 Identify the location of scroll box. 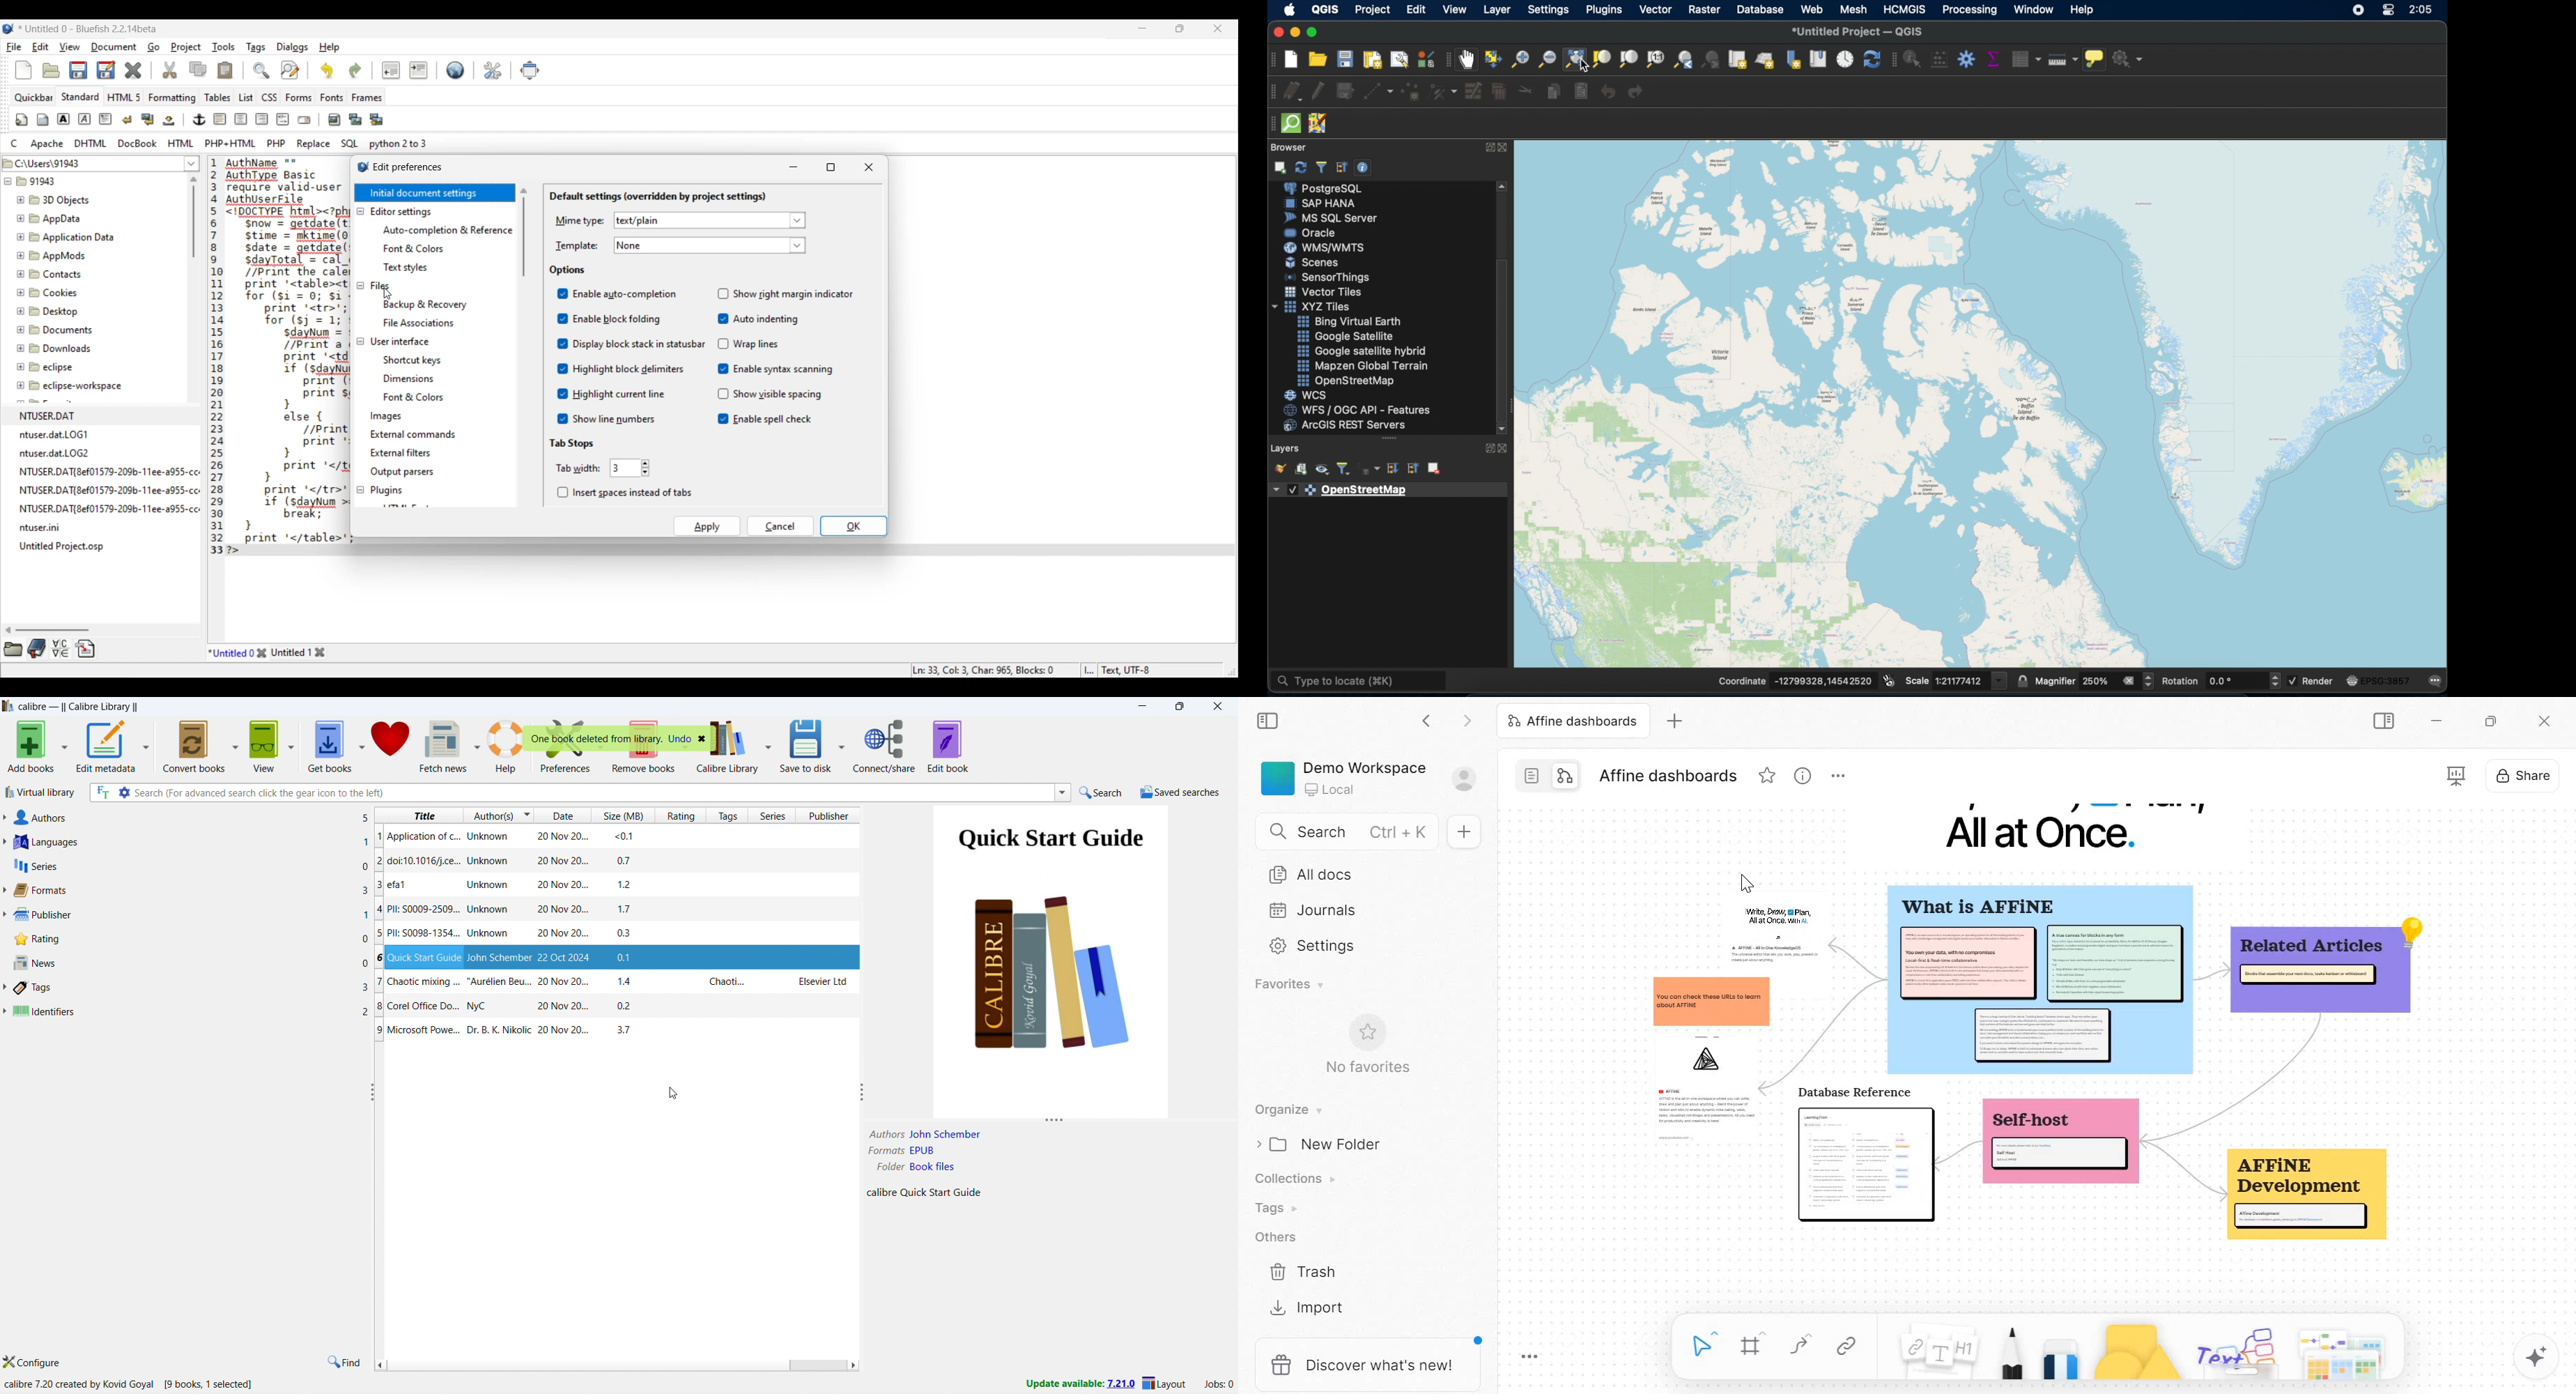
(1505, 339).